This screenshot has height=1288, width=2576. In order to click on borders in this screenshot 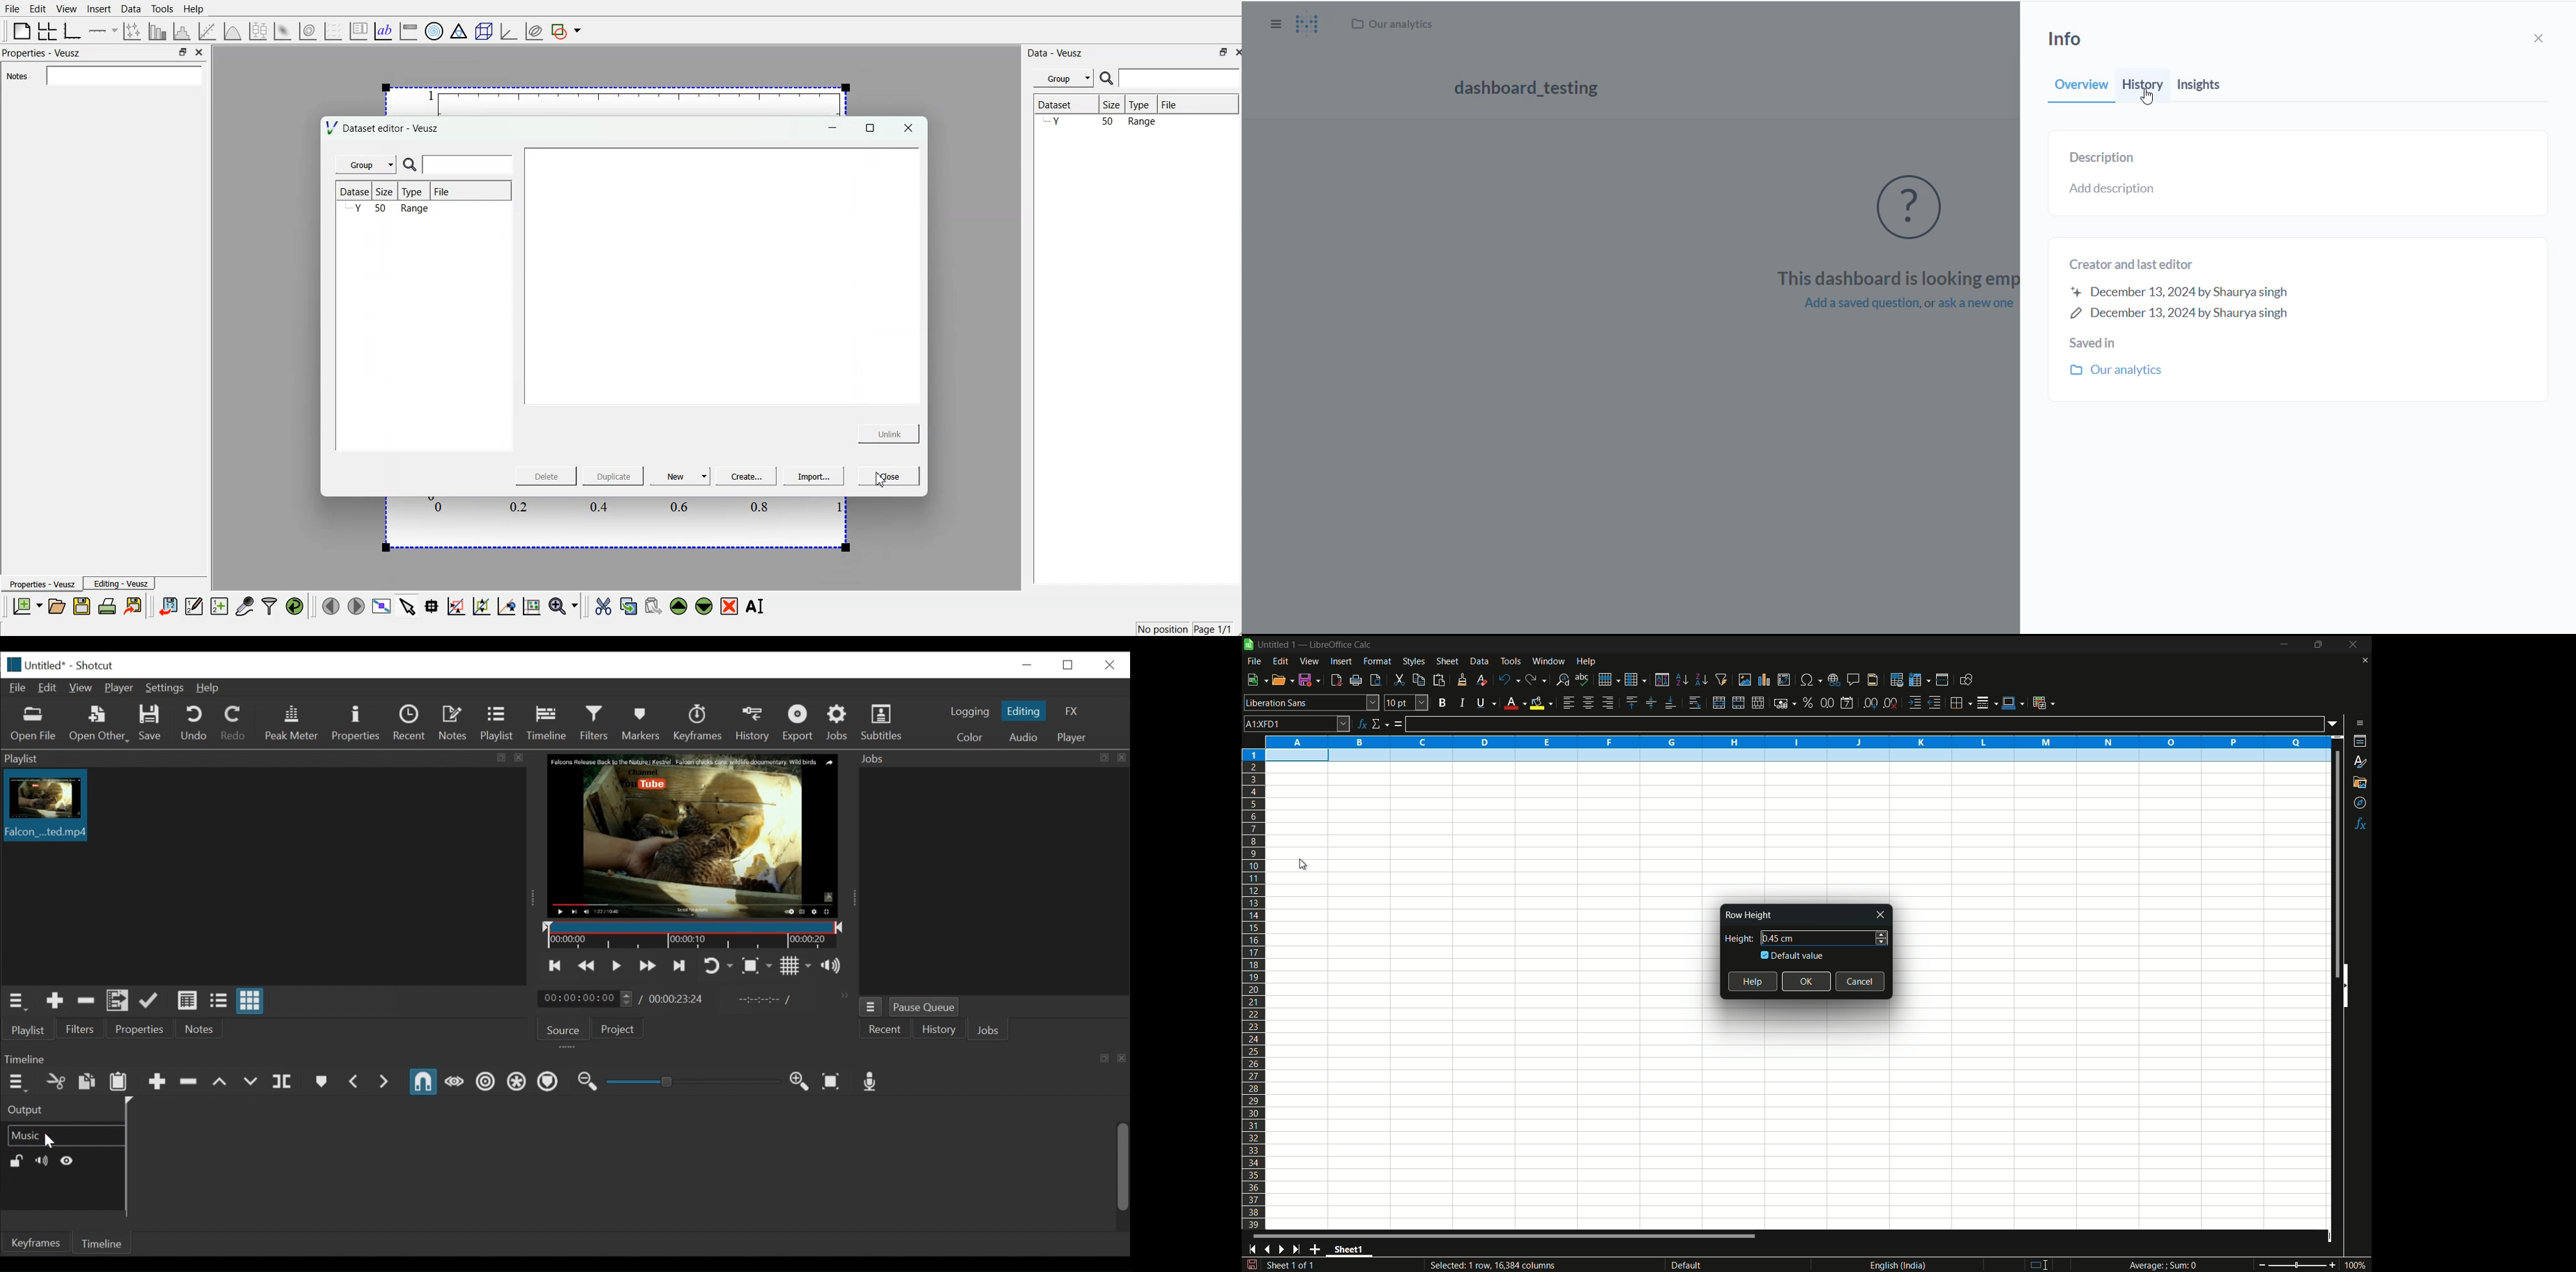, I will do `click(1962, 701)`.